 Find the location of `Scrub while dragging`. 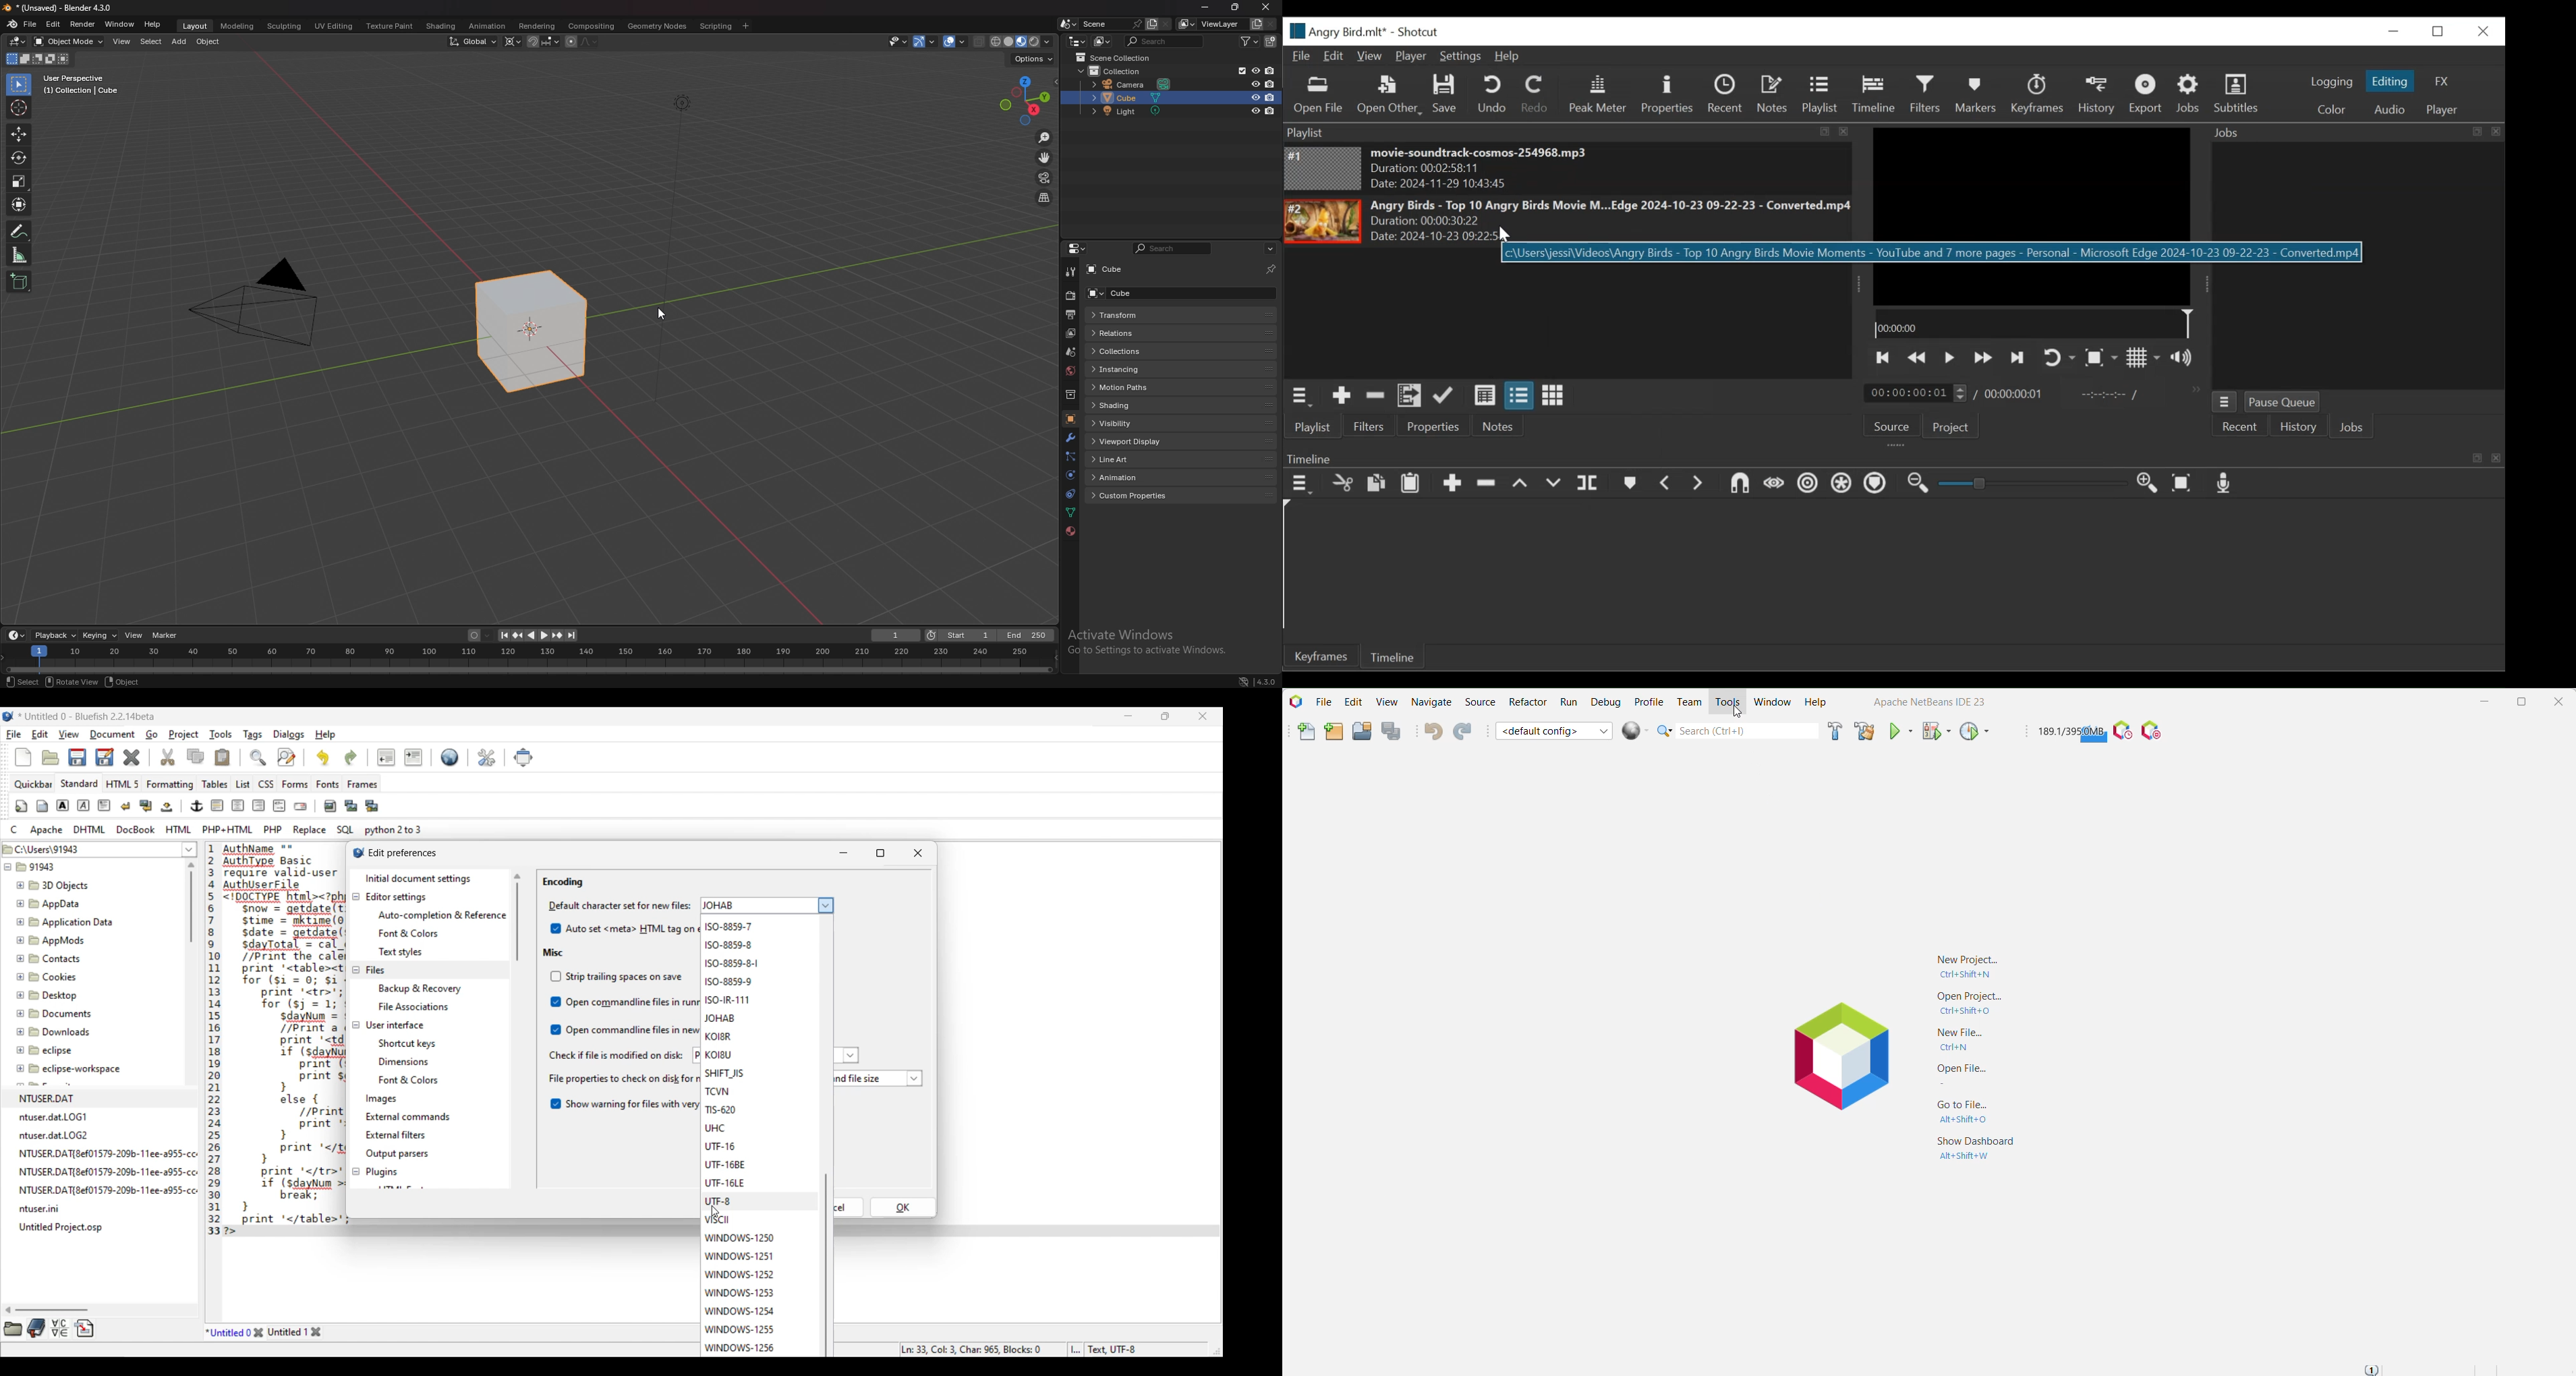

Scrub while dragging is located at coordinates (1772, 484).